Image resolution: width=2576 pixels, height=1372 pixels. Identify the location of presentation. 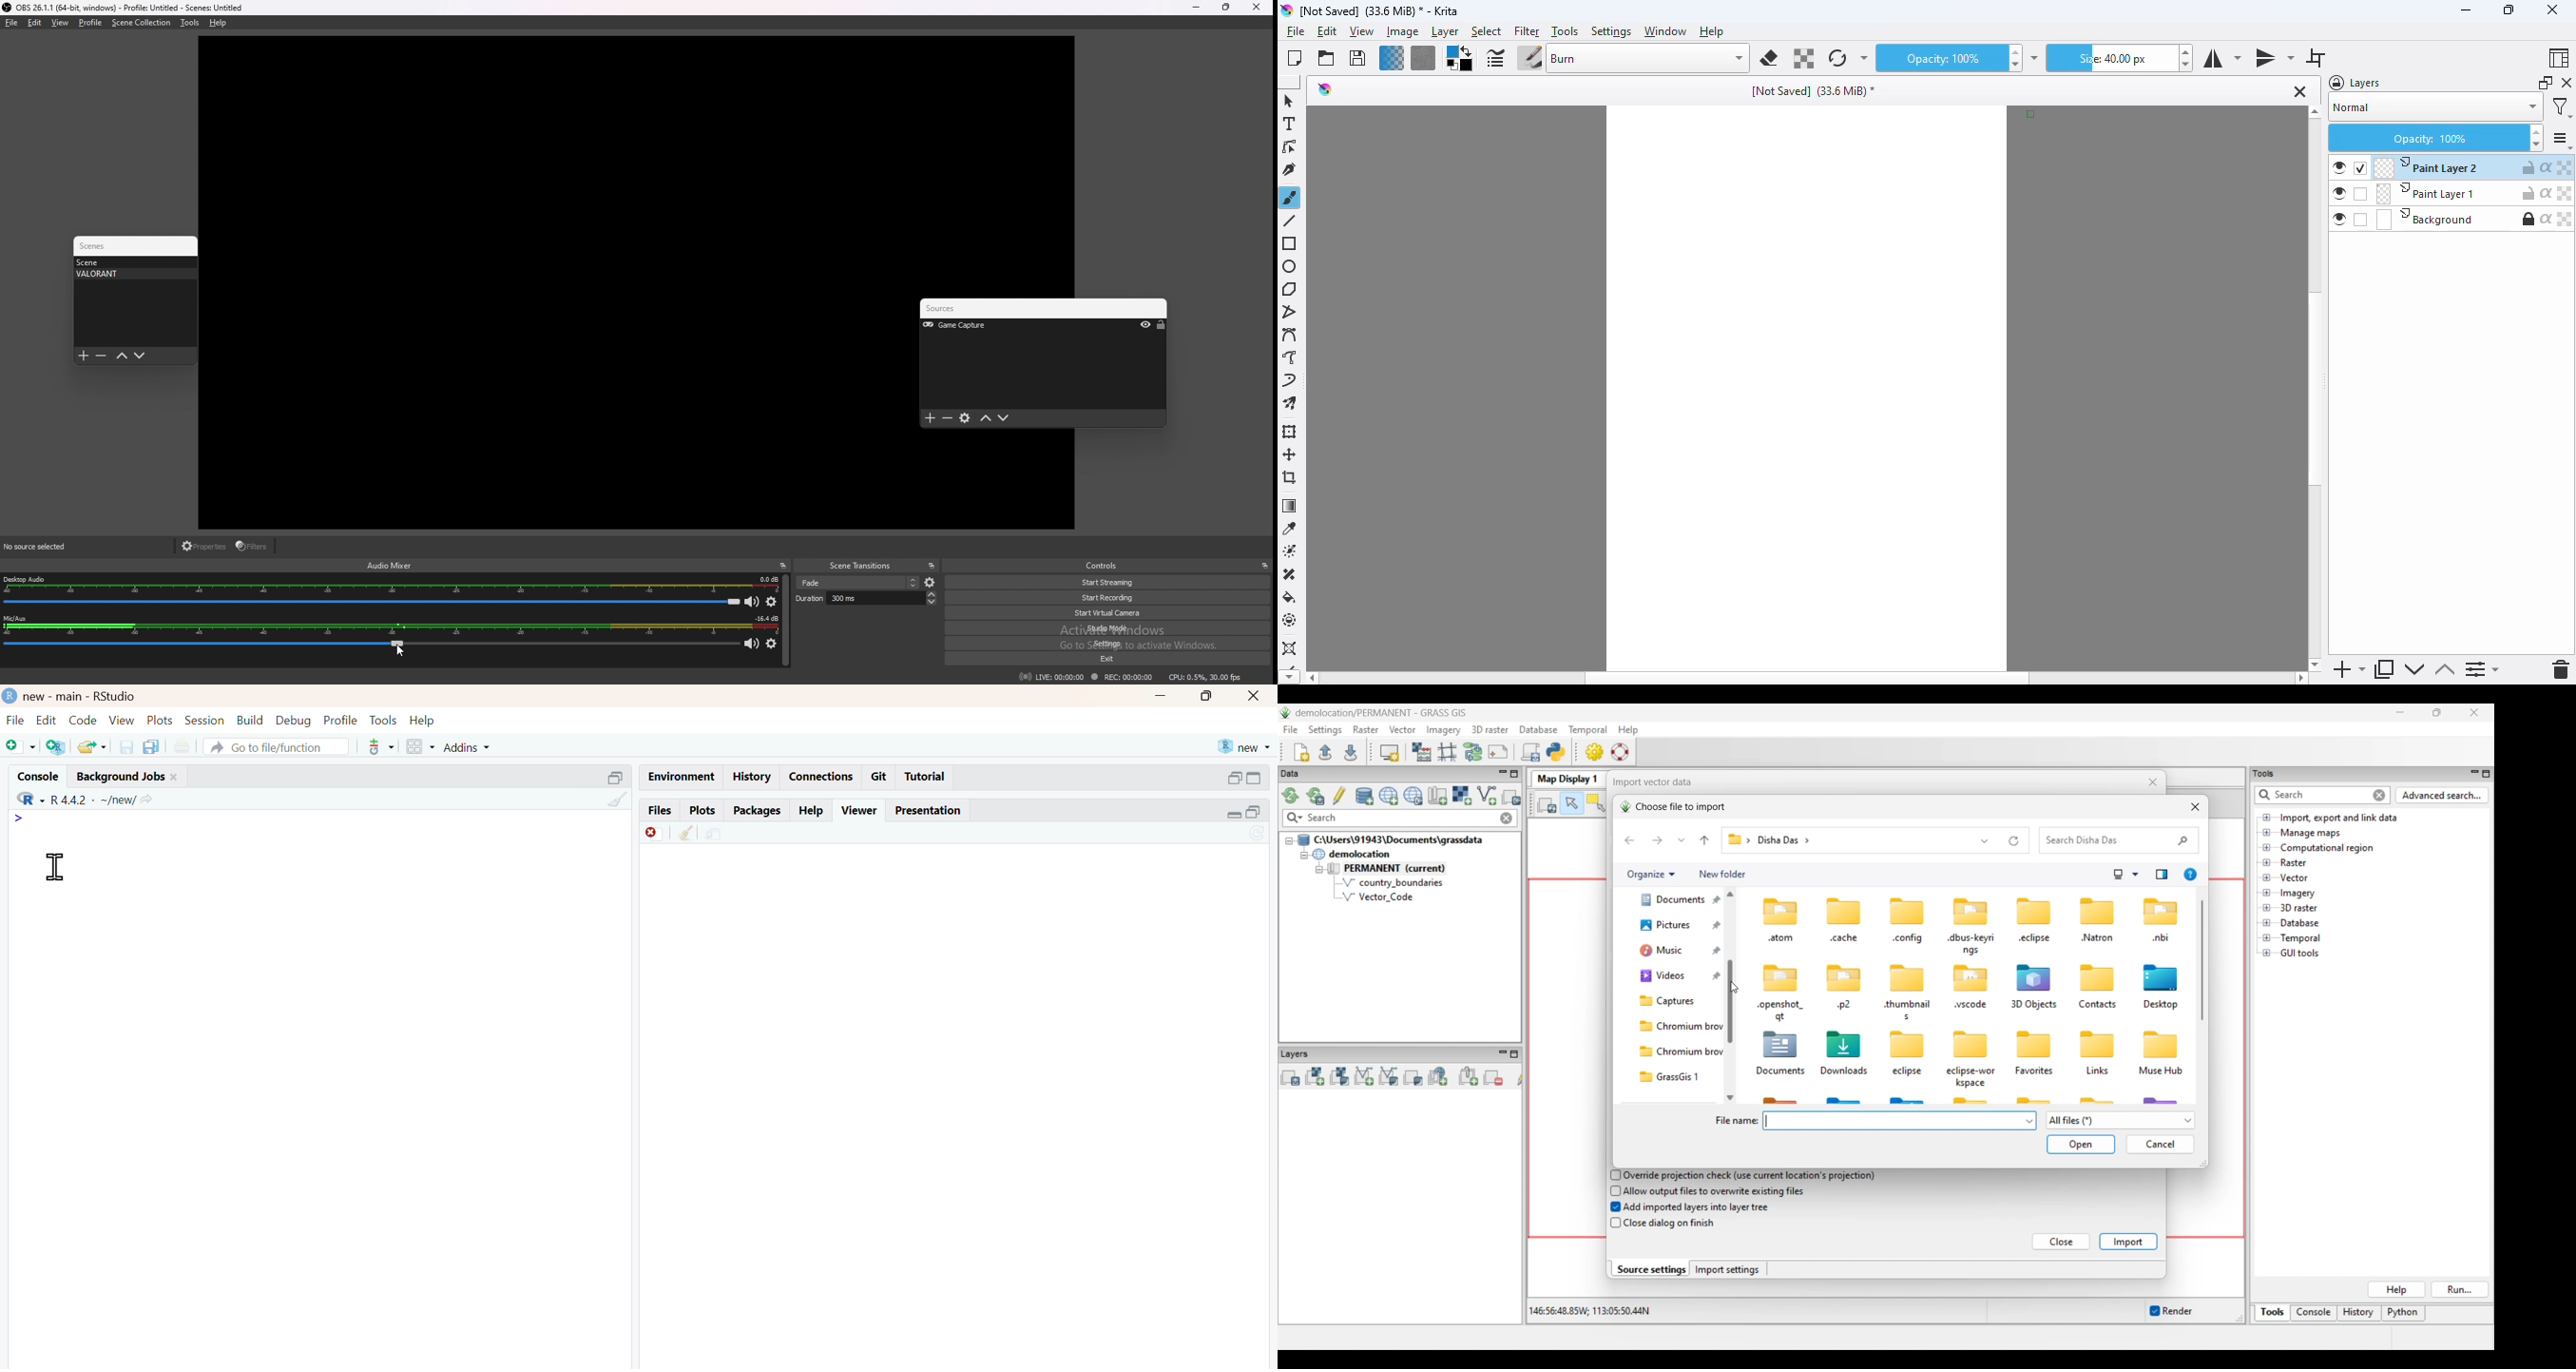
(927, 810).